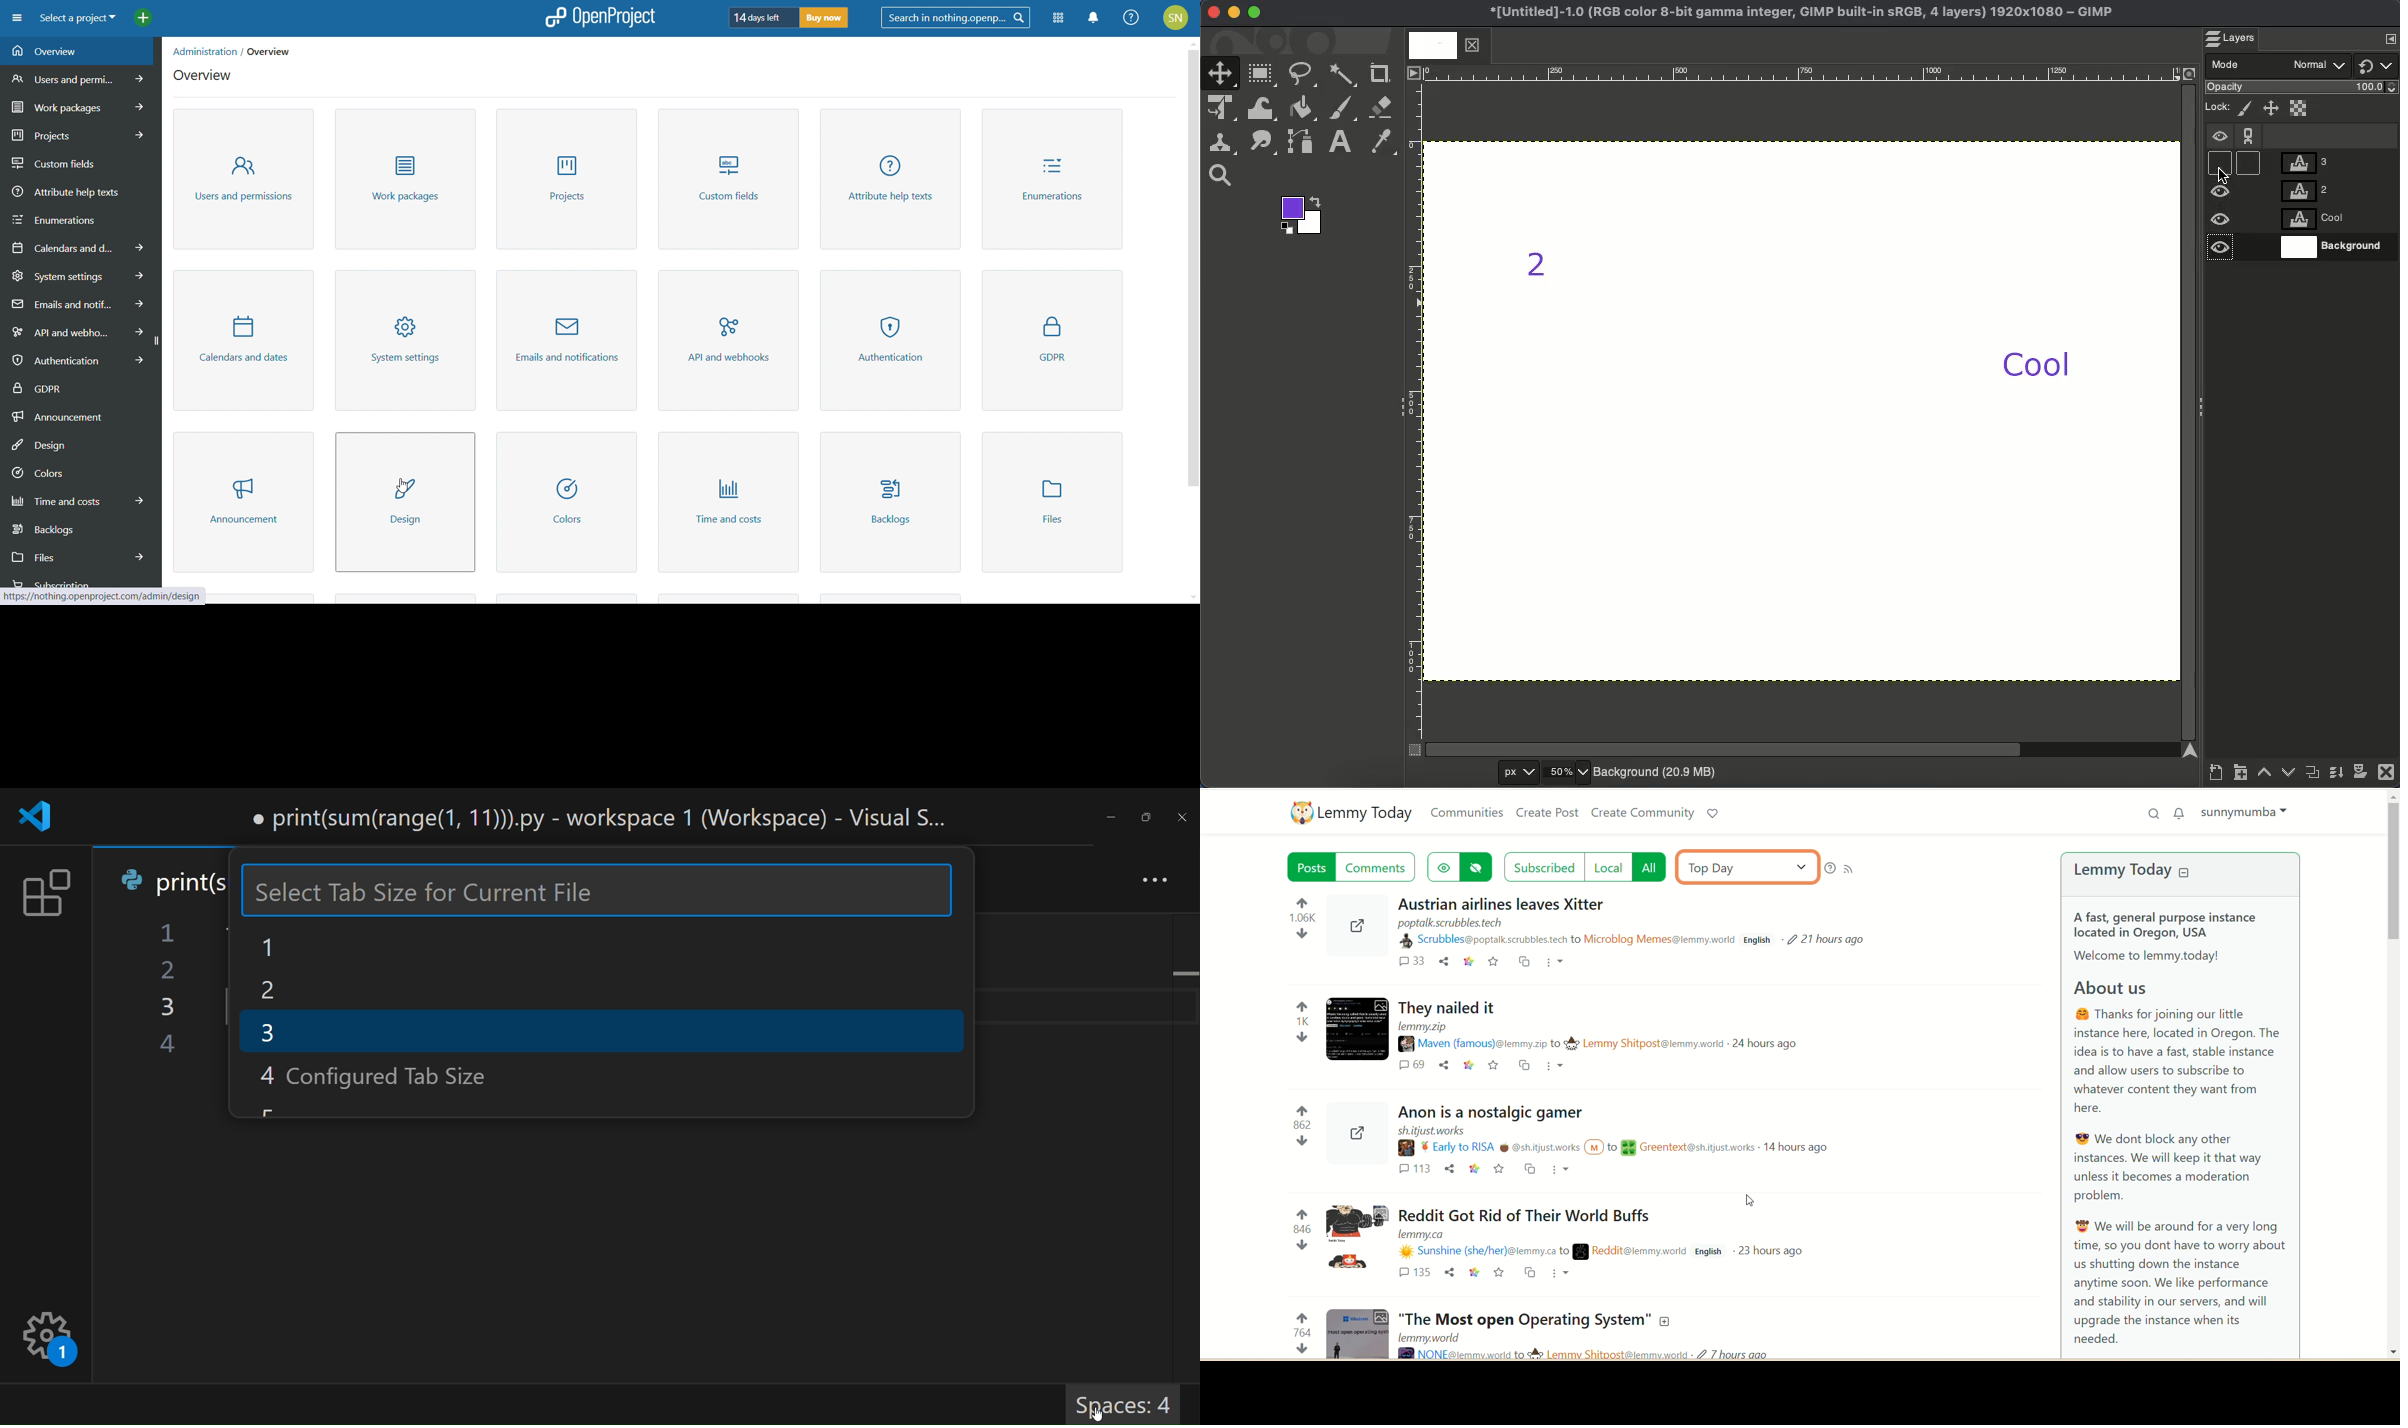  Describe the element at coordinates (890, 179) in the screenshot. I see `attribute help texts` at that location.